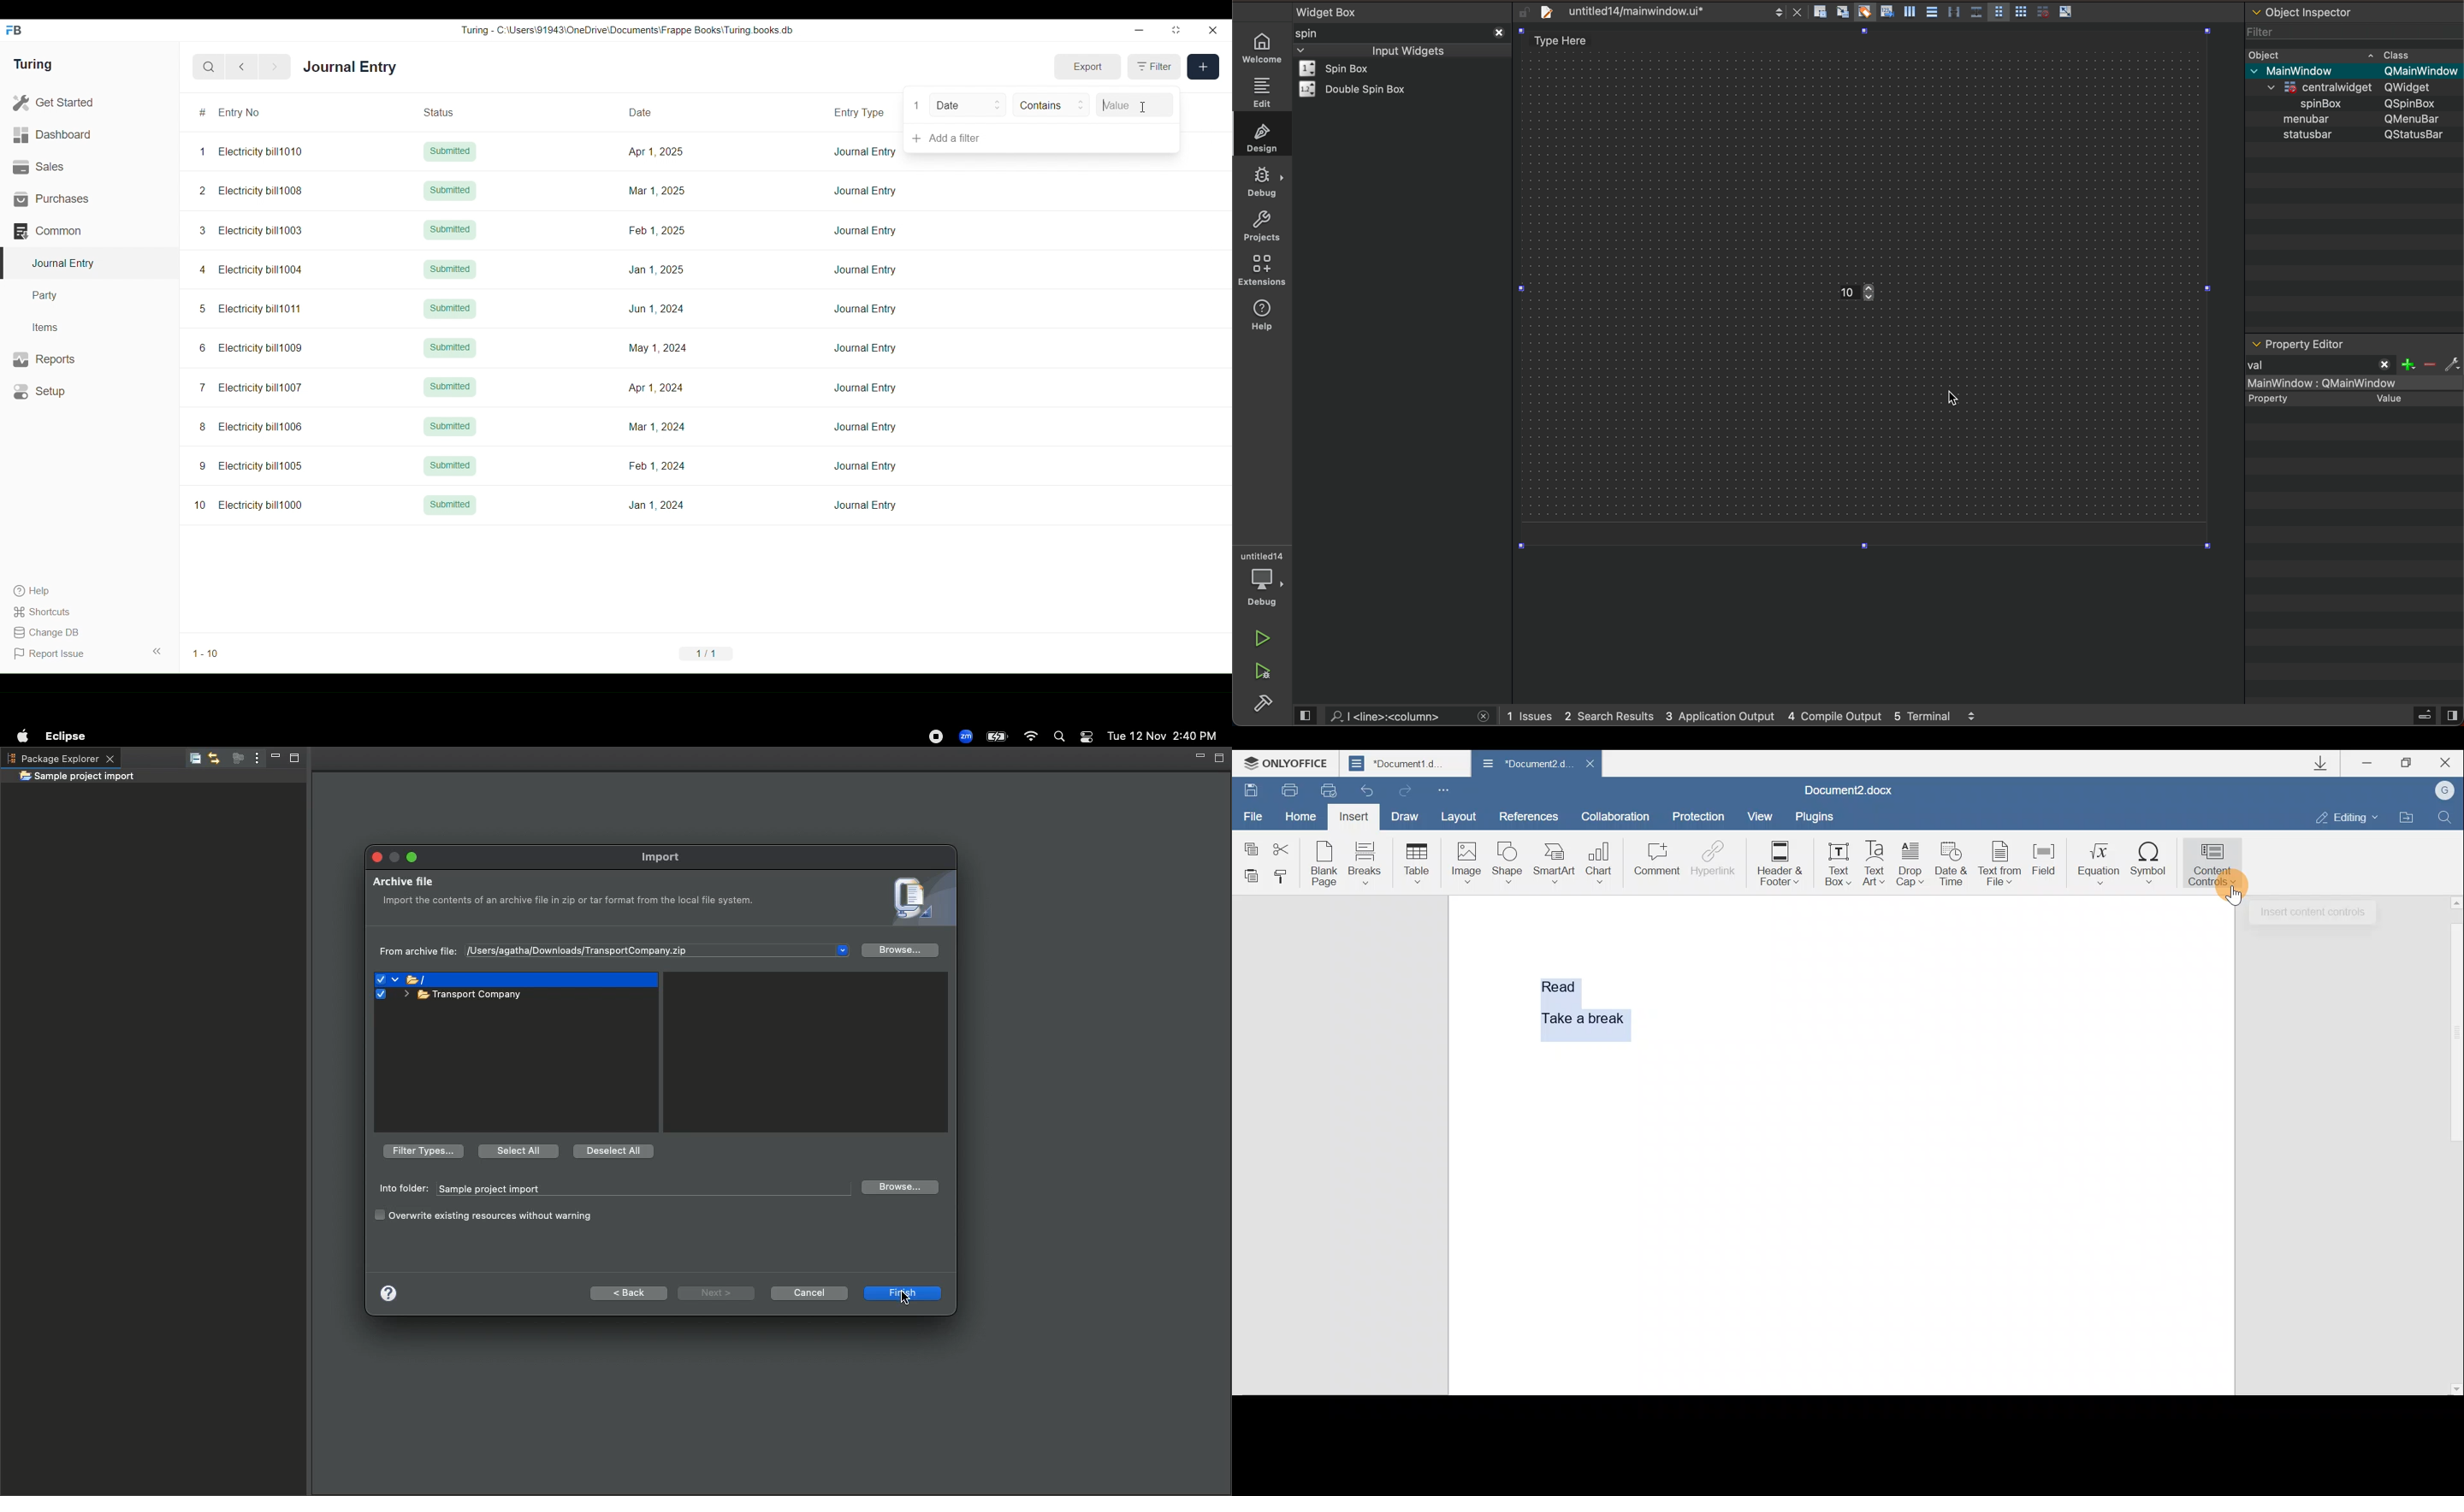  What do you see at coordinates (657, 347) in the screenshot?
I see `May 1, 2024` at bounding box center [657, 347].